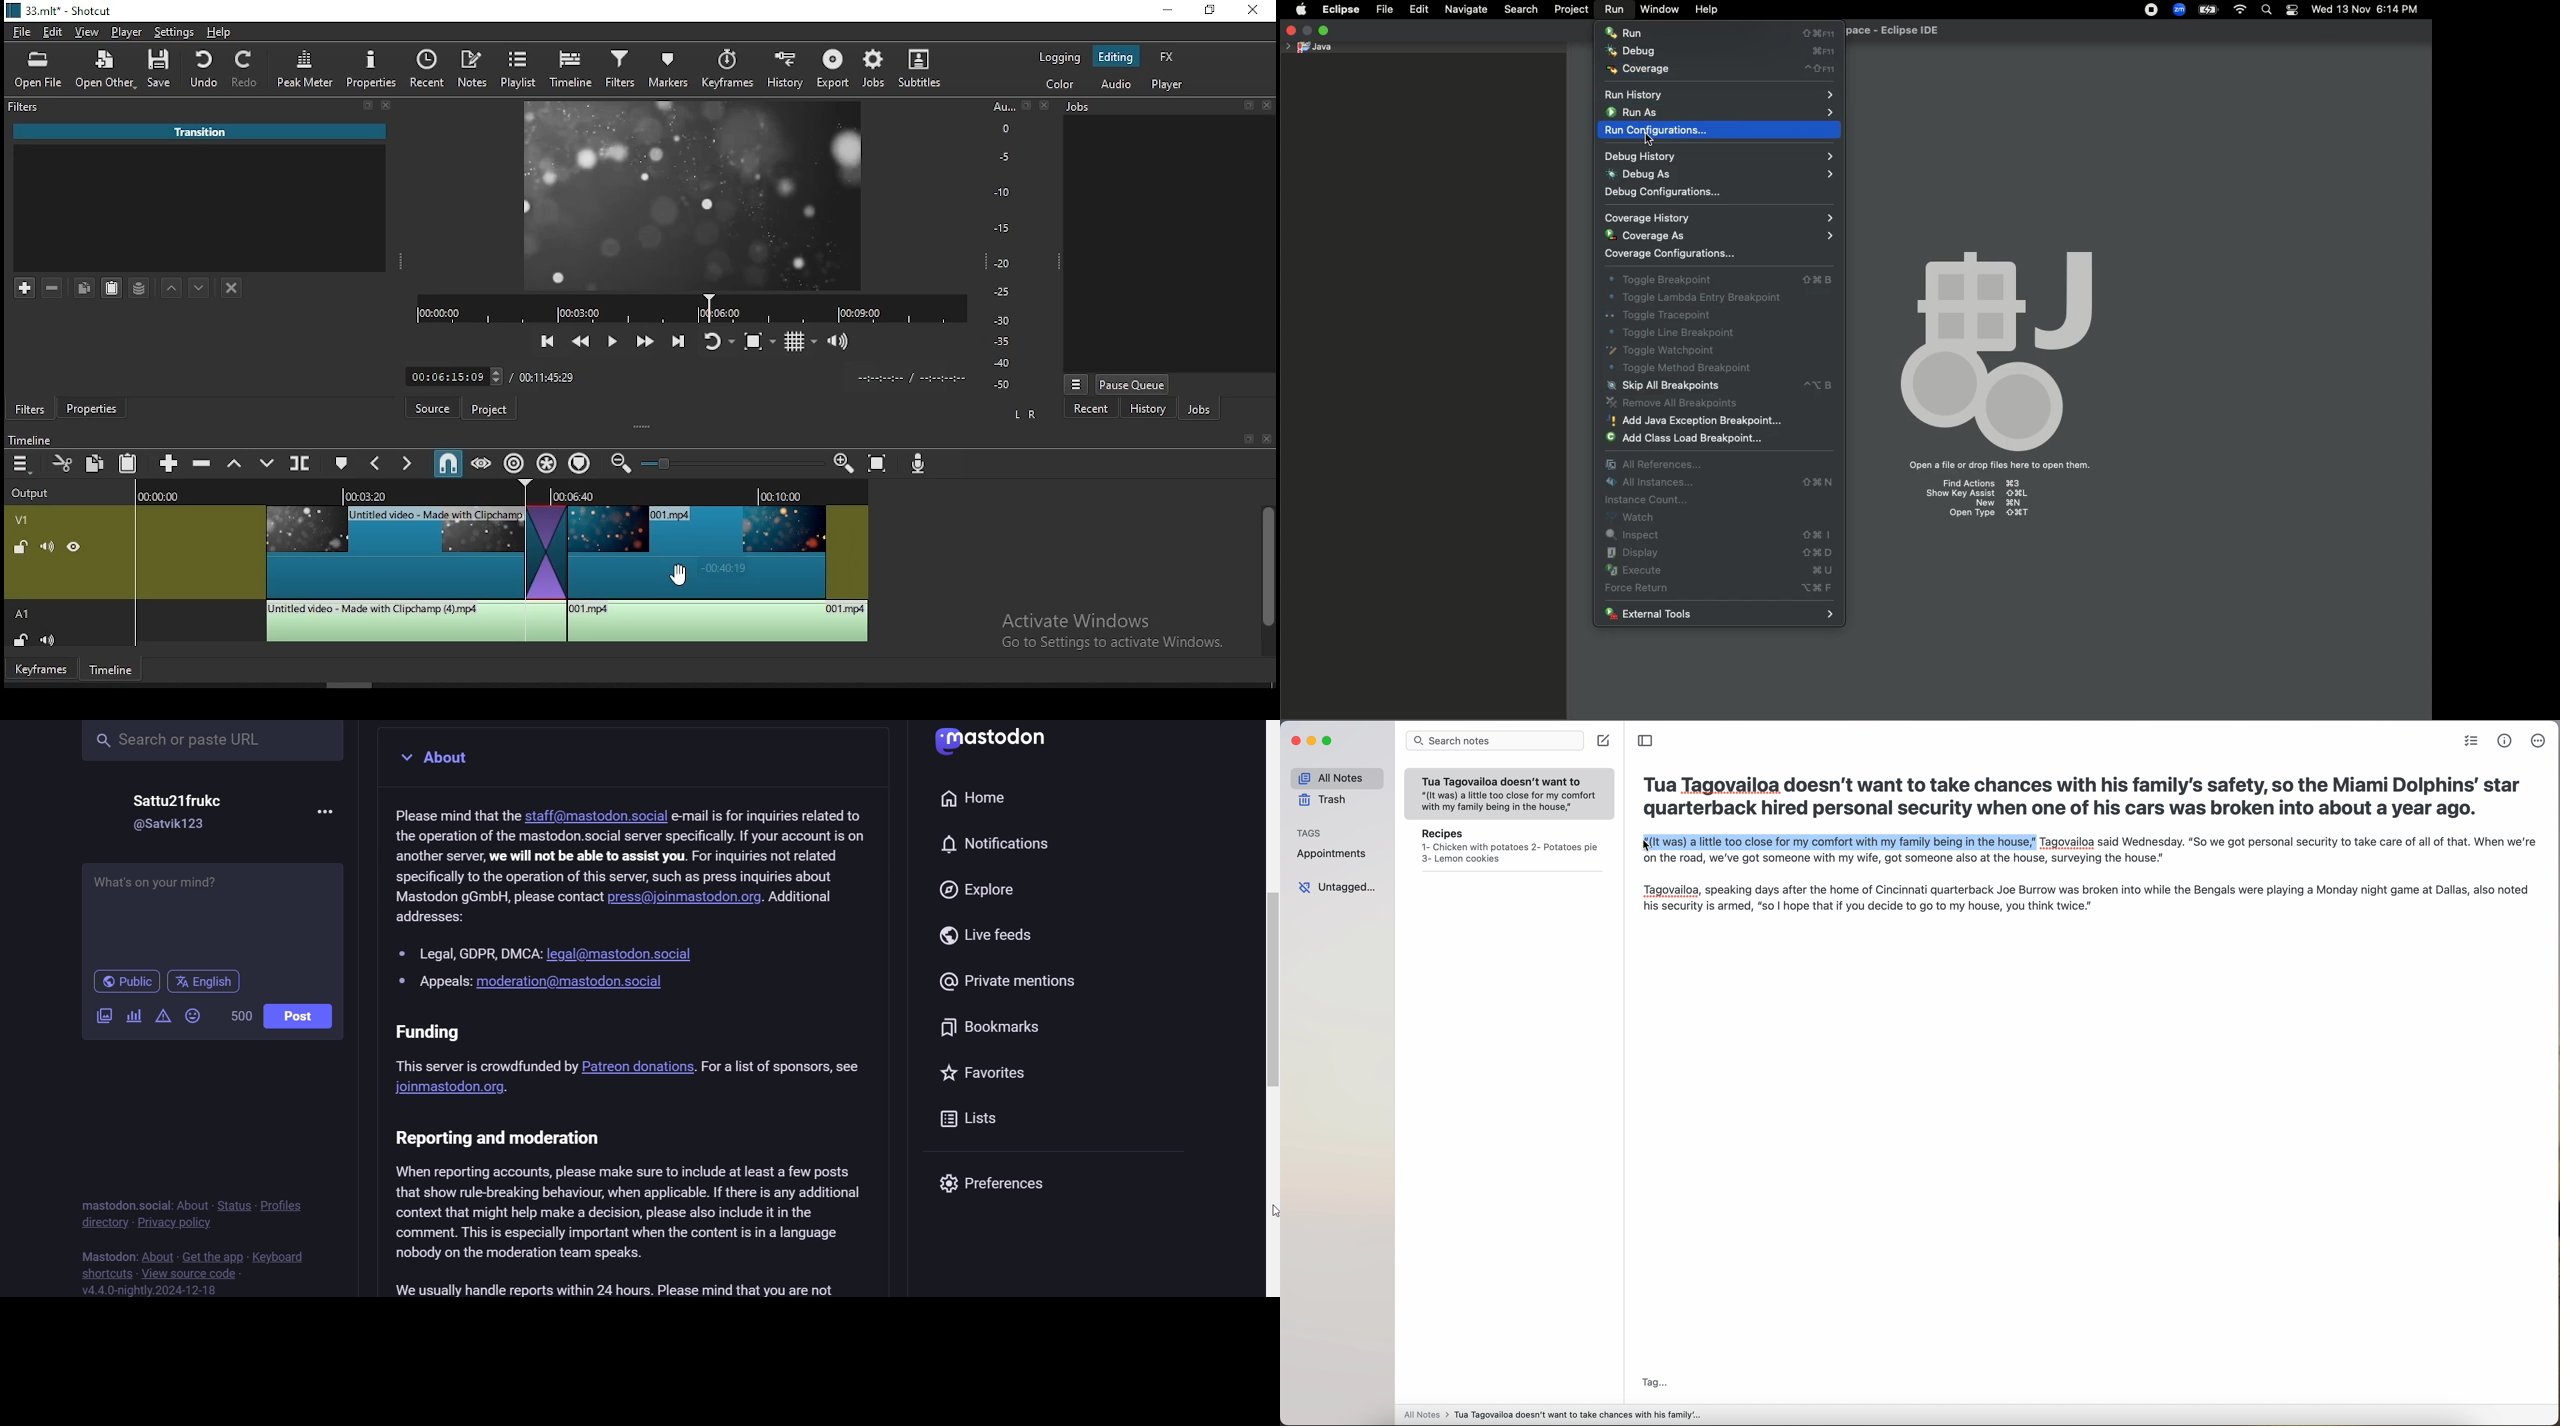 This screenshot has height=1428, width=2576. I want to click on post here, so click(211, 911).